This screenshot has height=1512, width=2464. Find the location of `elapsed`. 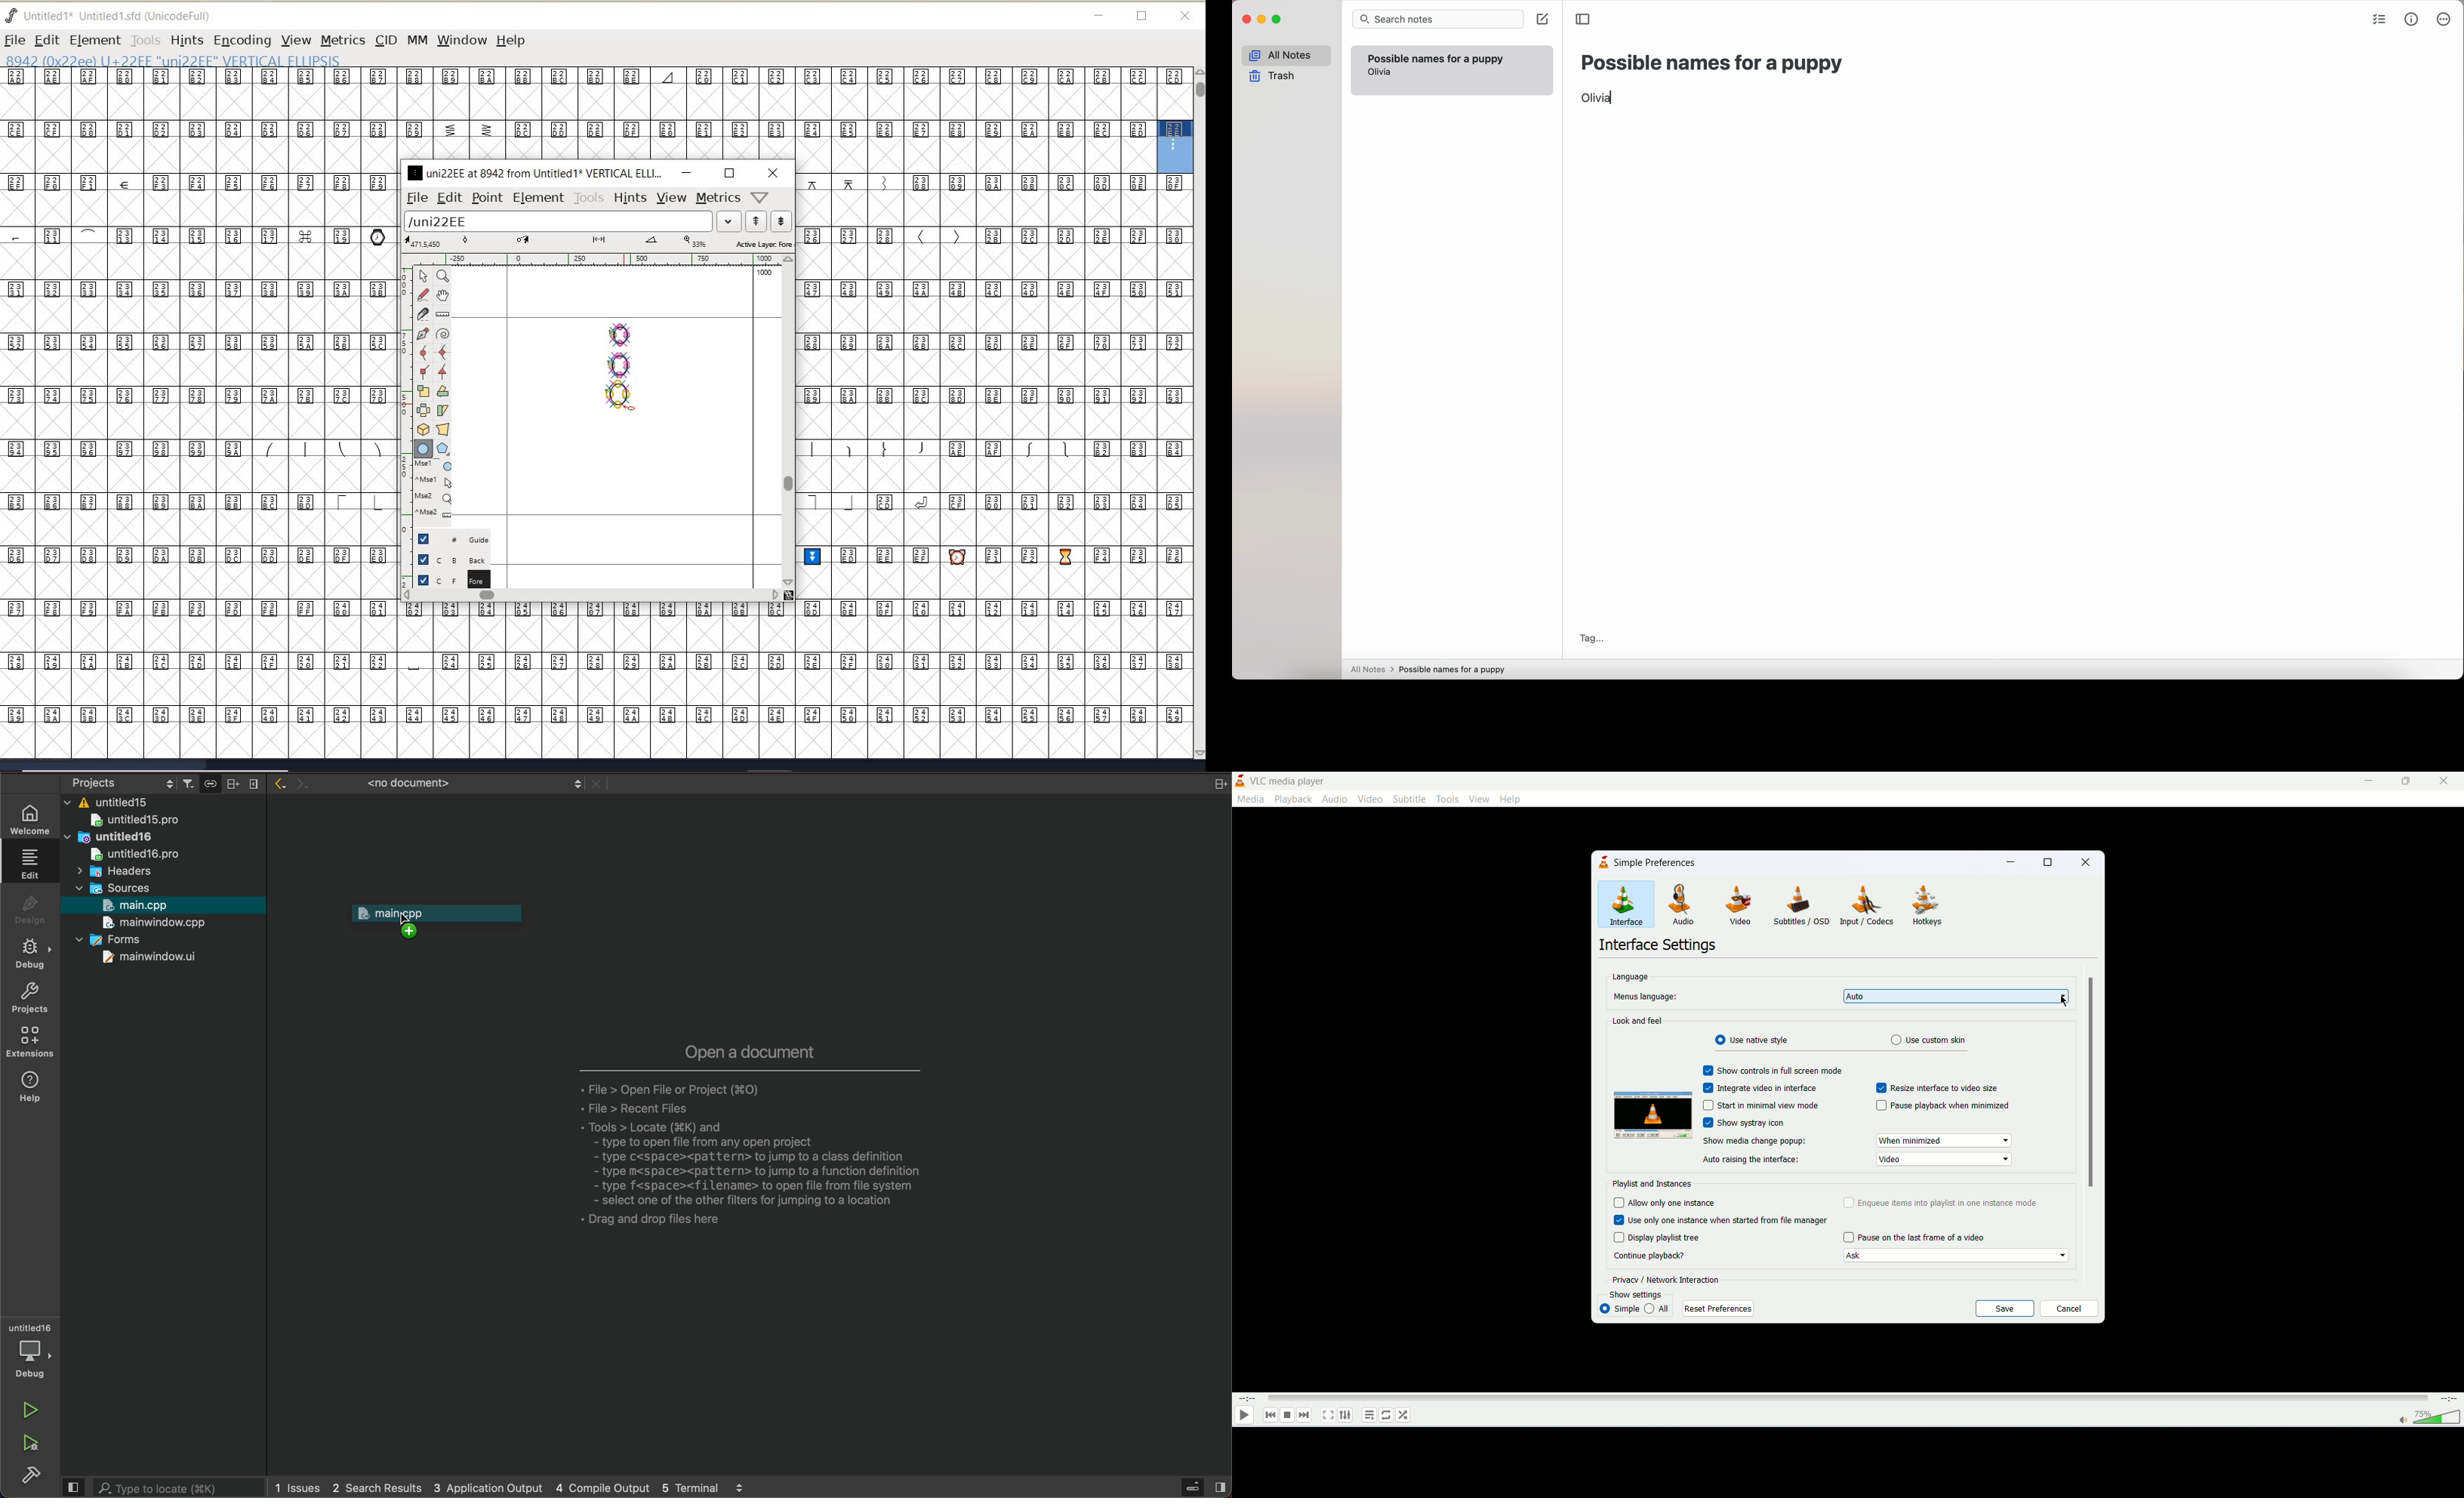

elapsed is located at coordinates (1249, 1399).